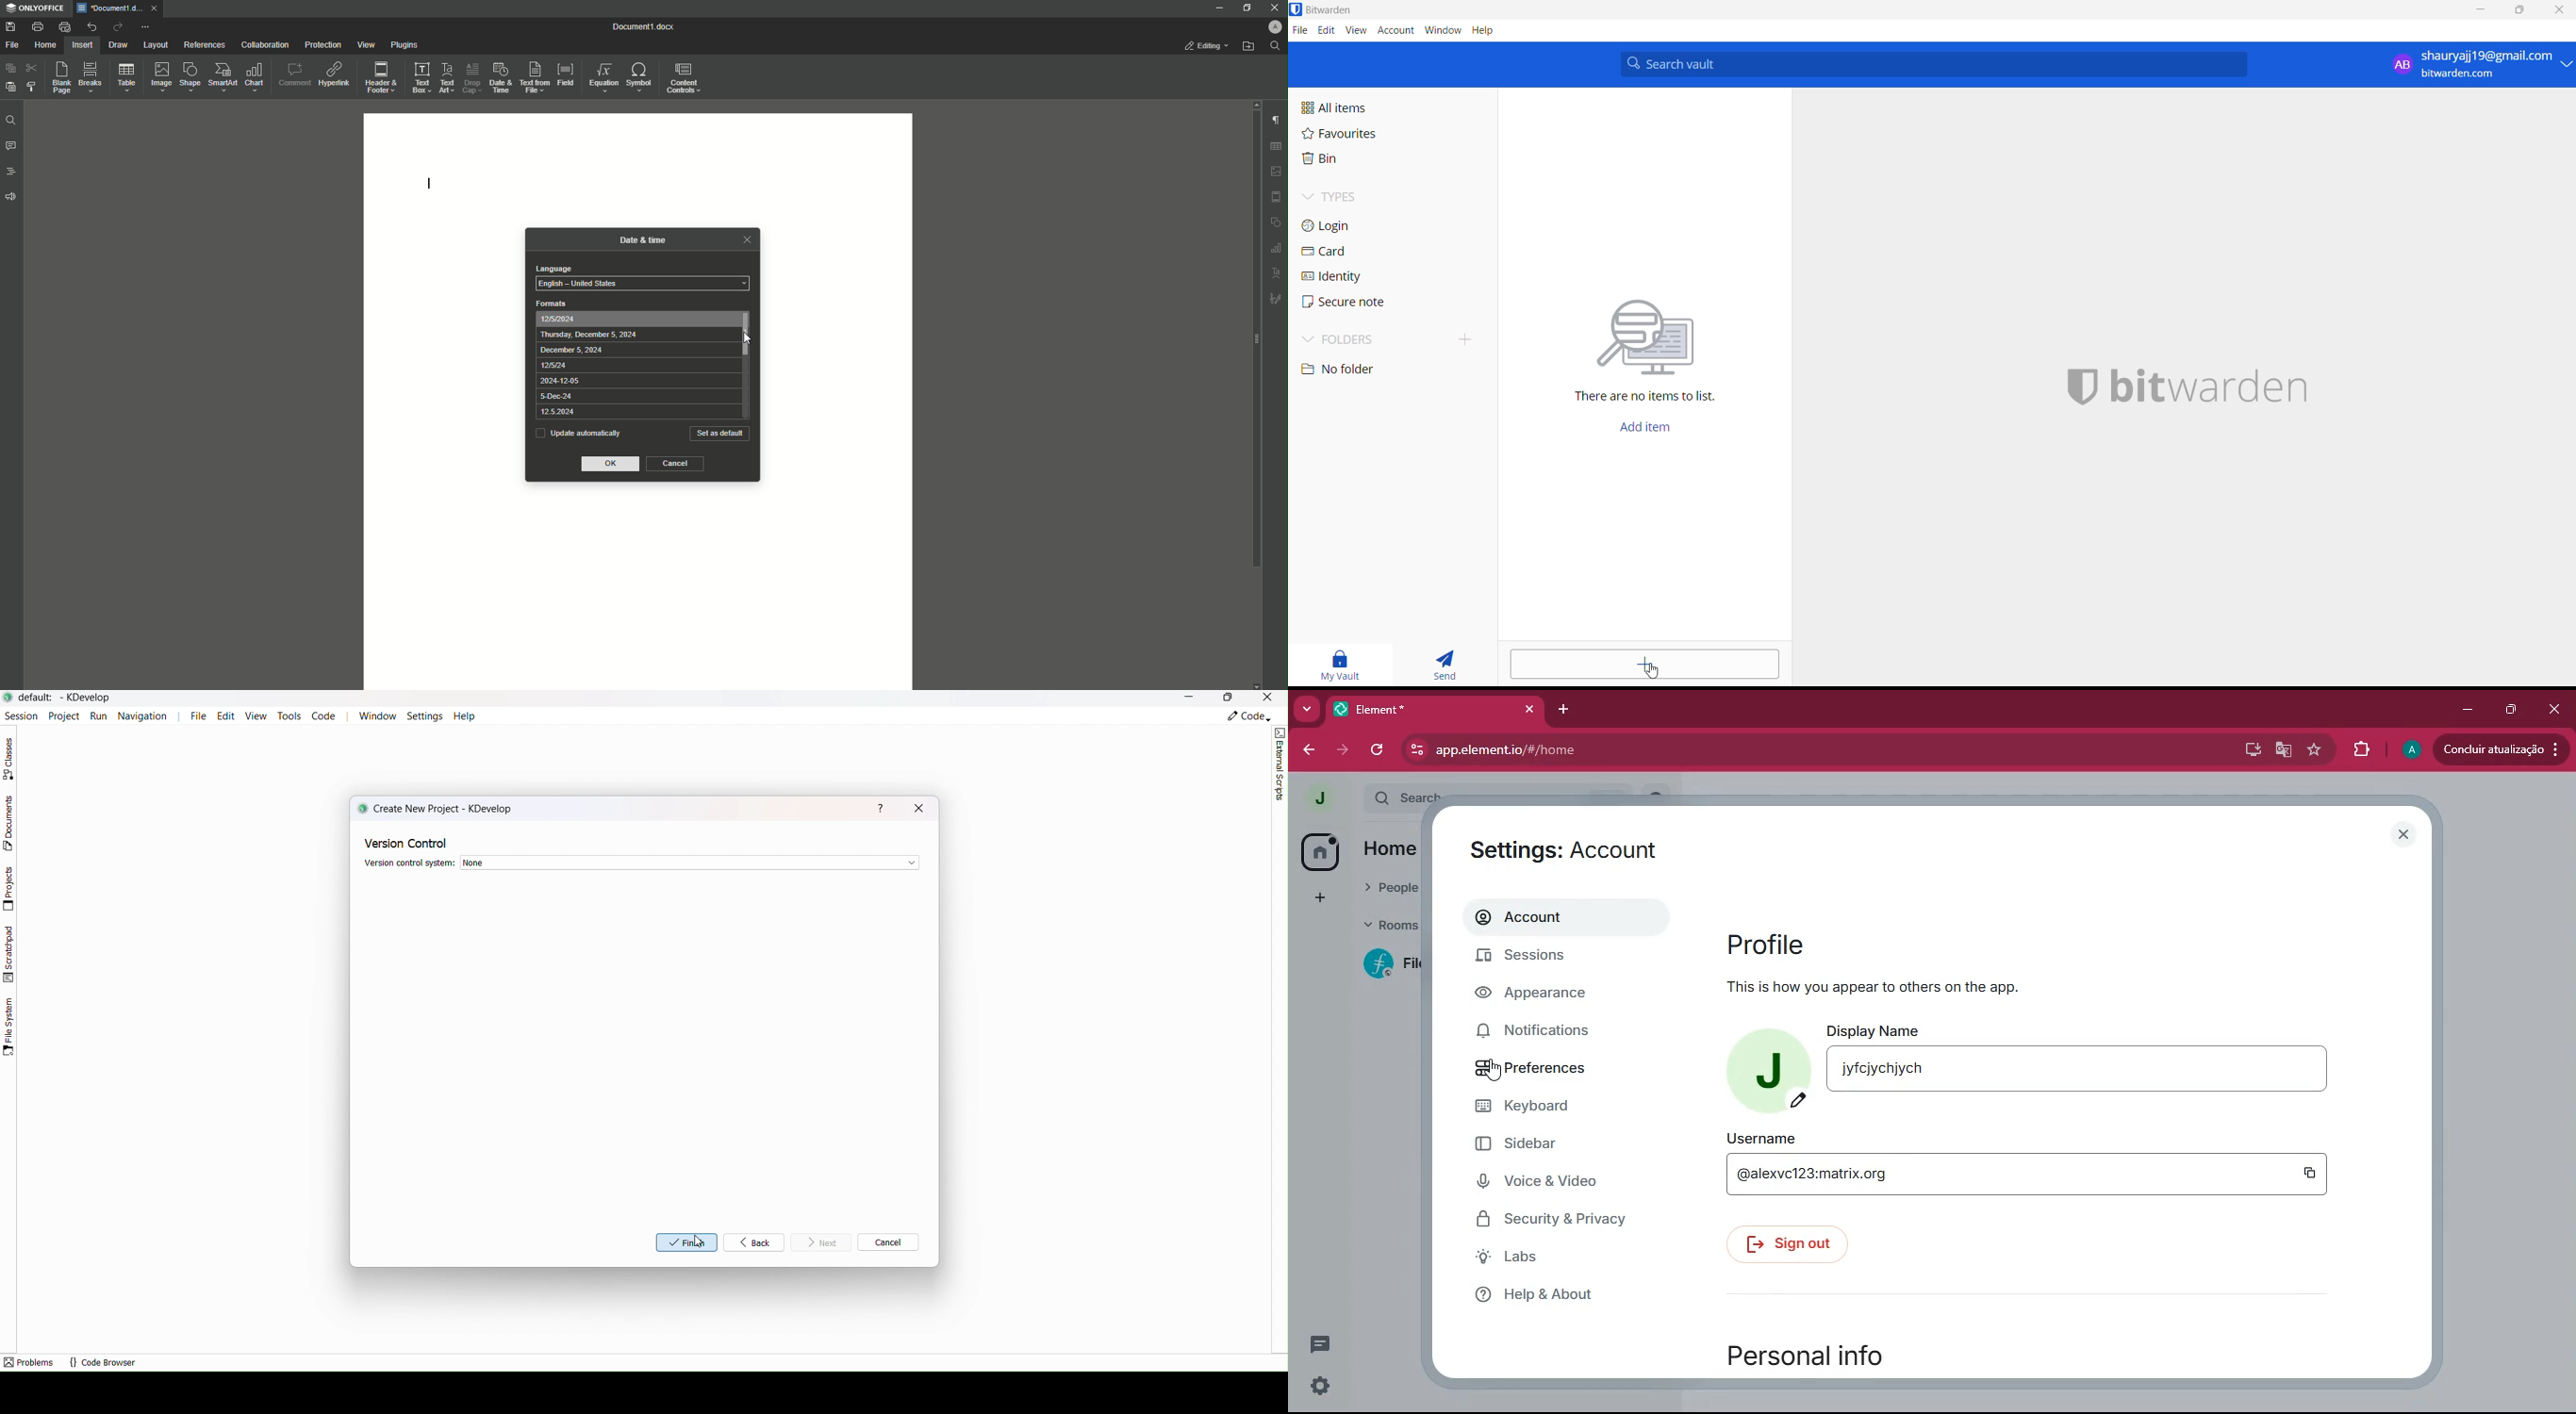 The image size is (2576, 1428). Describe the element at coordinates (64, 27) in the screenshot. I see `Quick print` at that location.